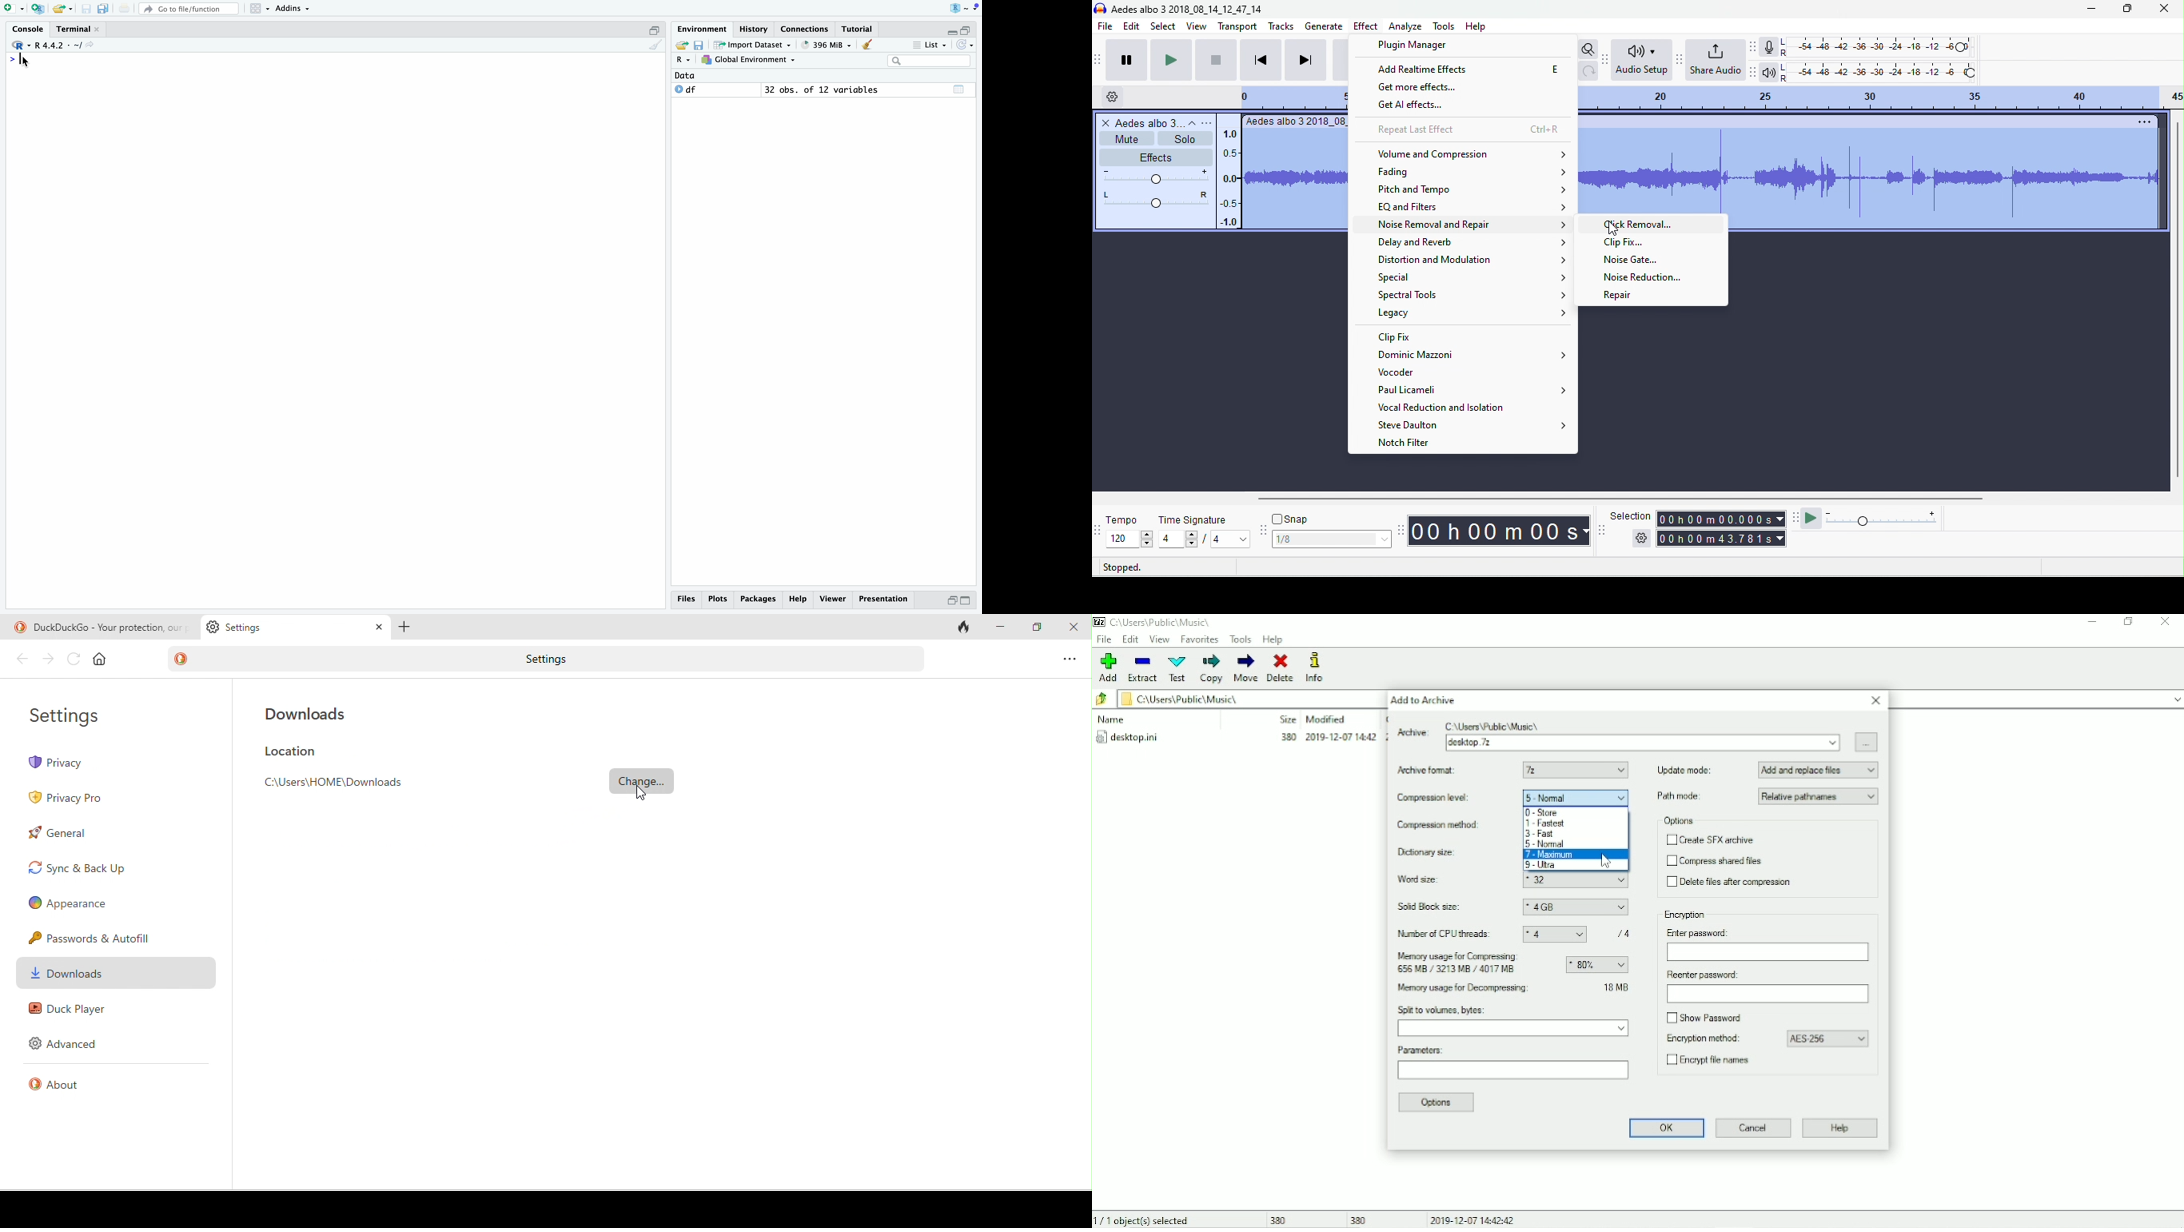 The height and width of the screenshot is (1232, 2184). Describe the element at coordinates (1701, 932) in the screenshot. I see `Enter password` at that location.